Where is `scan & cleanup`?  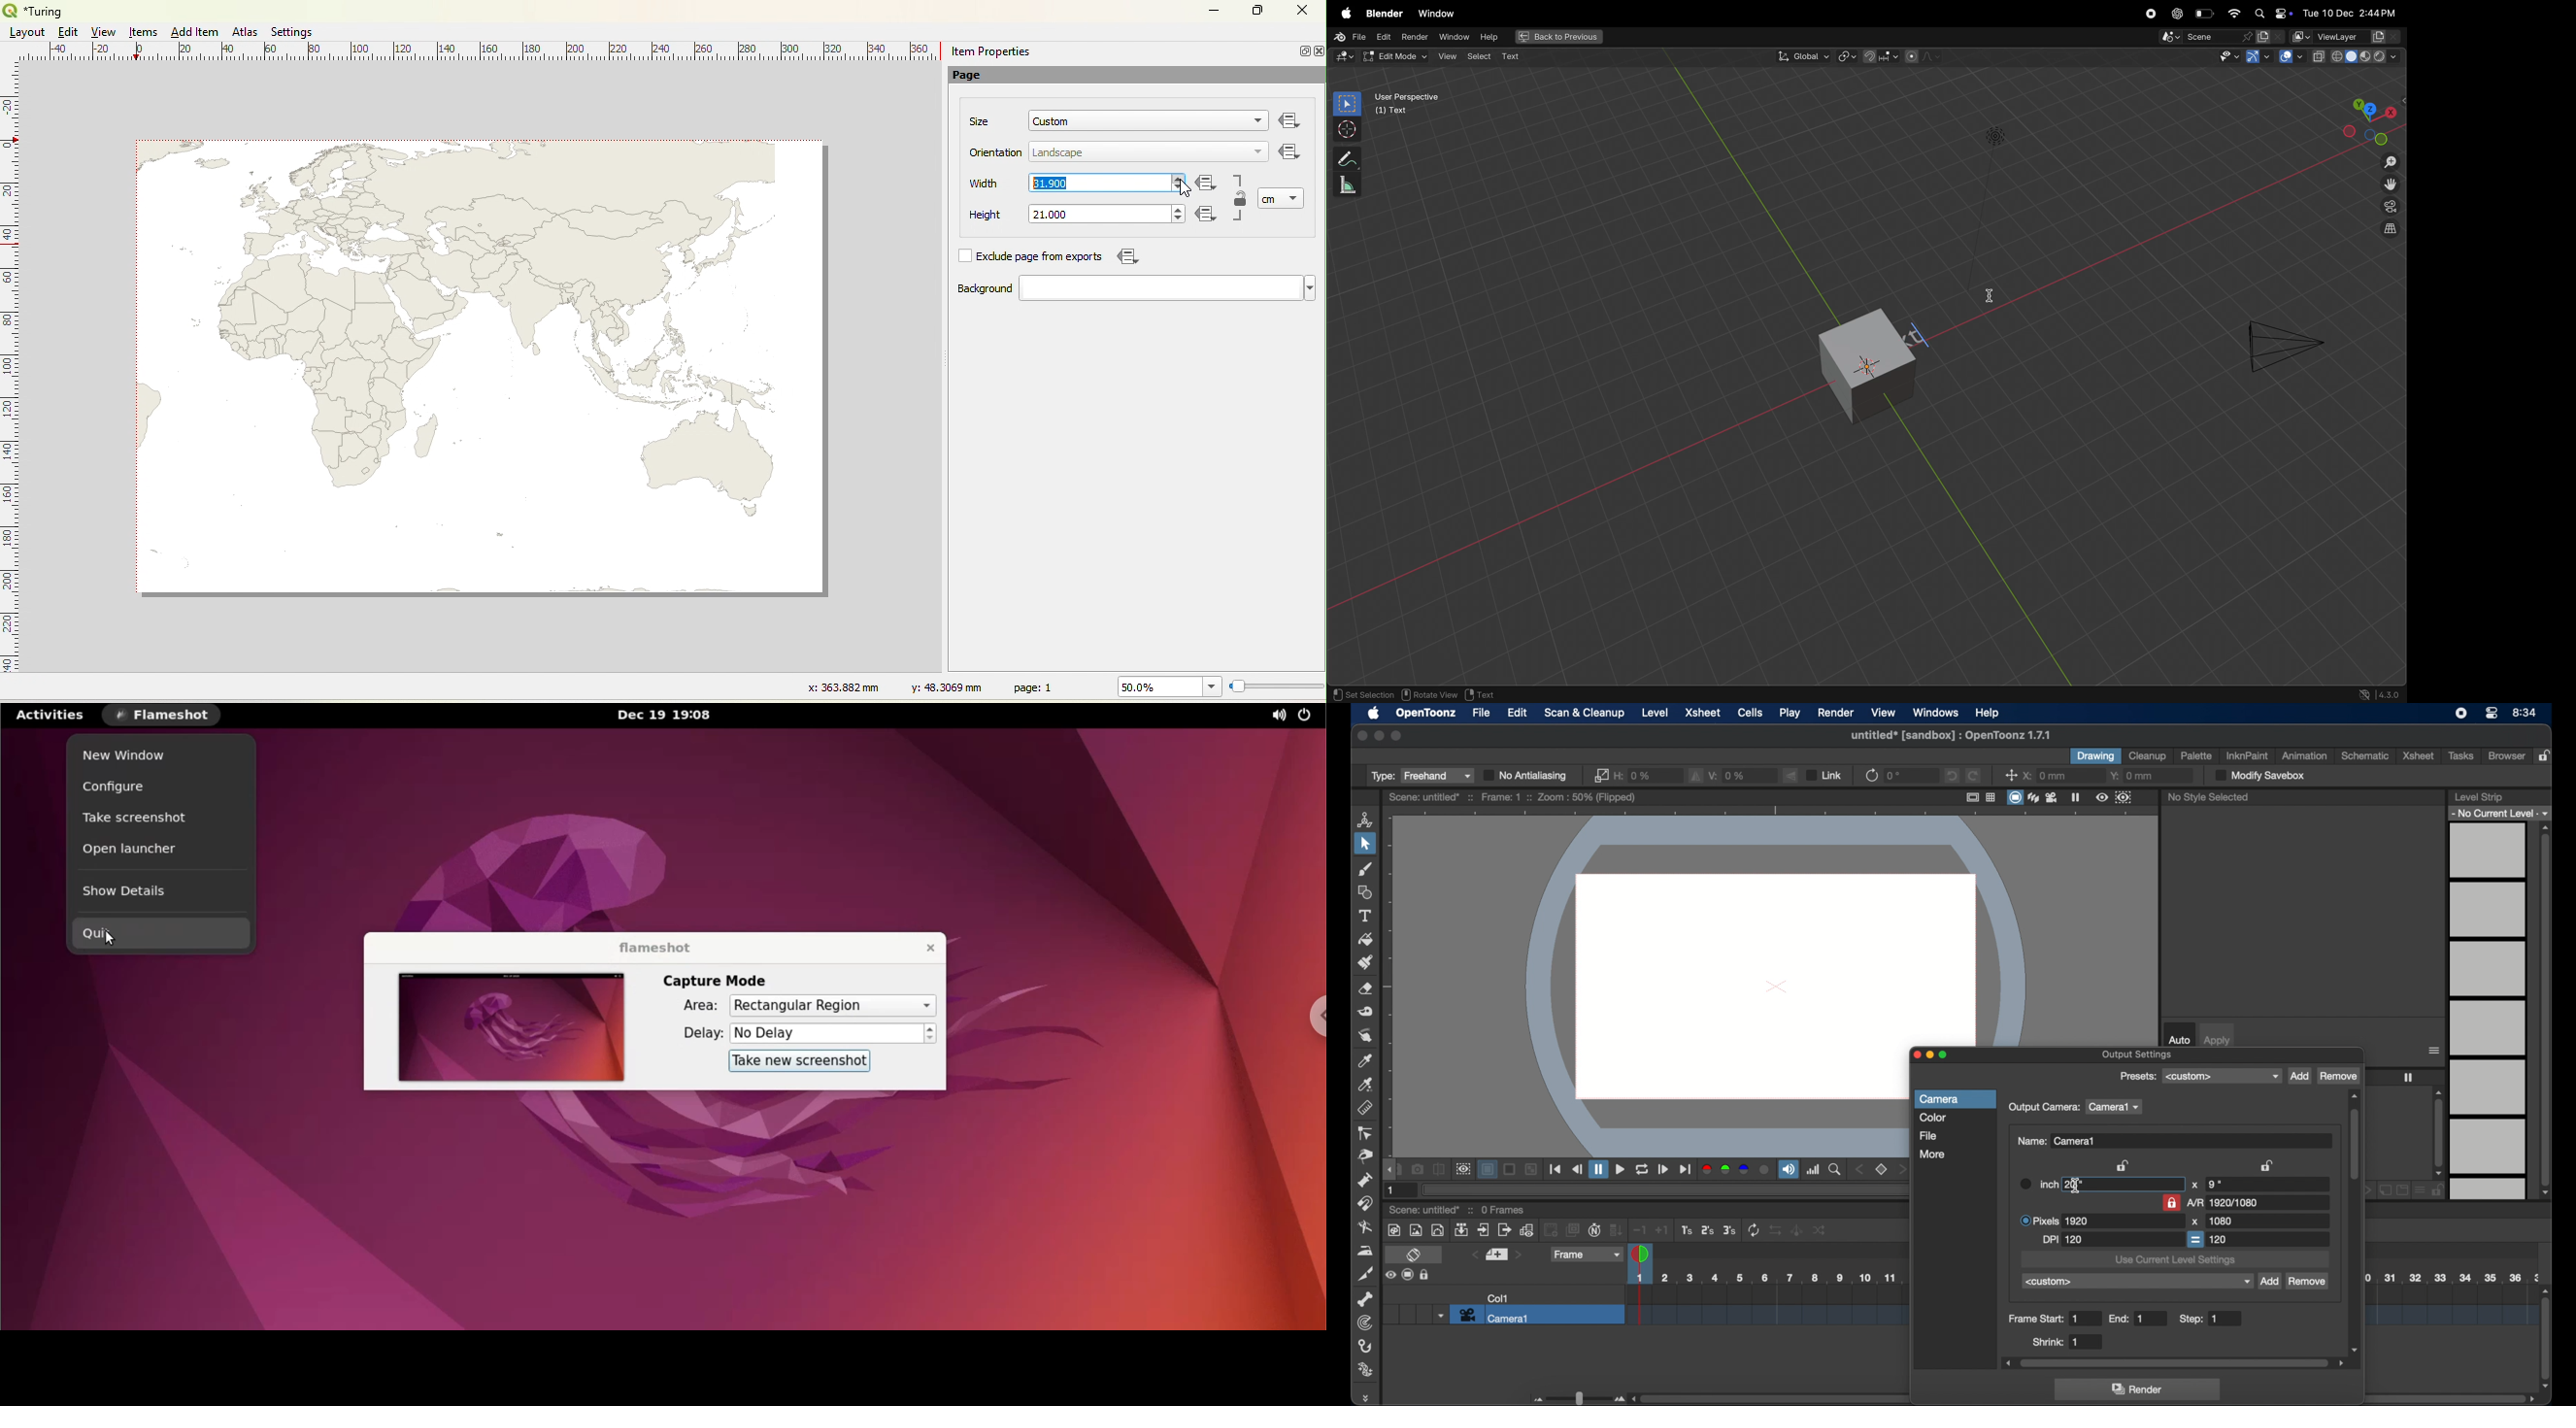
scan & cleanup is located at coordinates (1584, 713).